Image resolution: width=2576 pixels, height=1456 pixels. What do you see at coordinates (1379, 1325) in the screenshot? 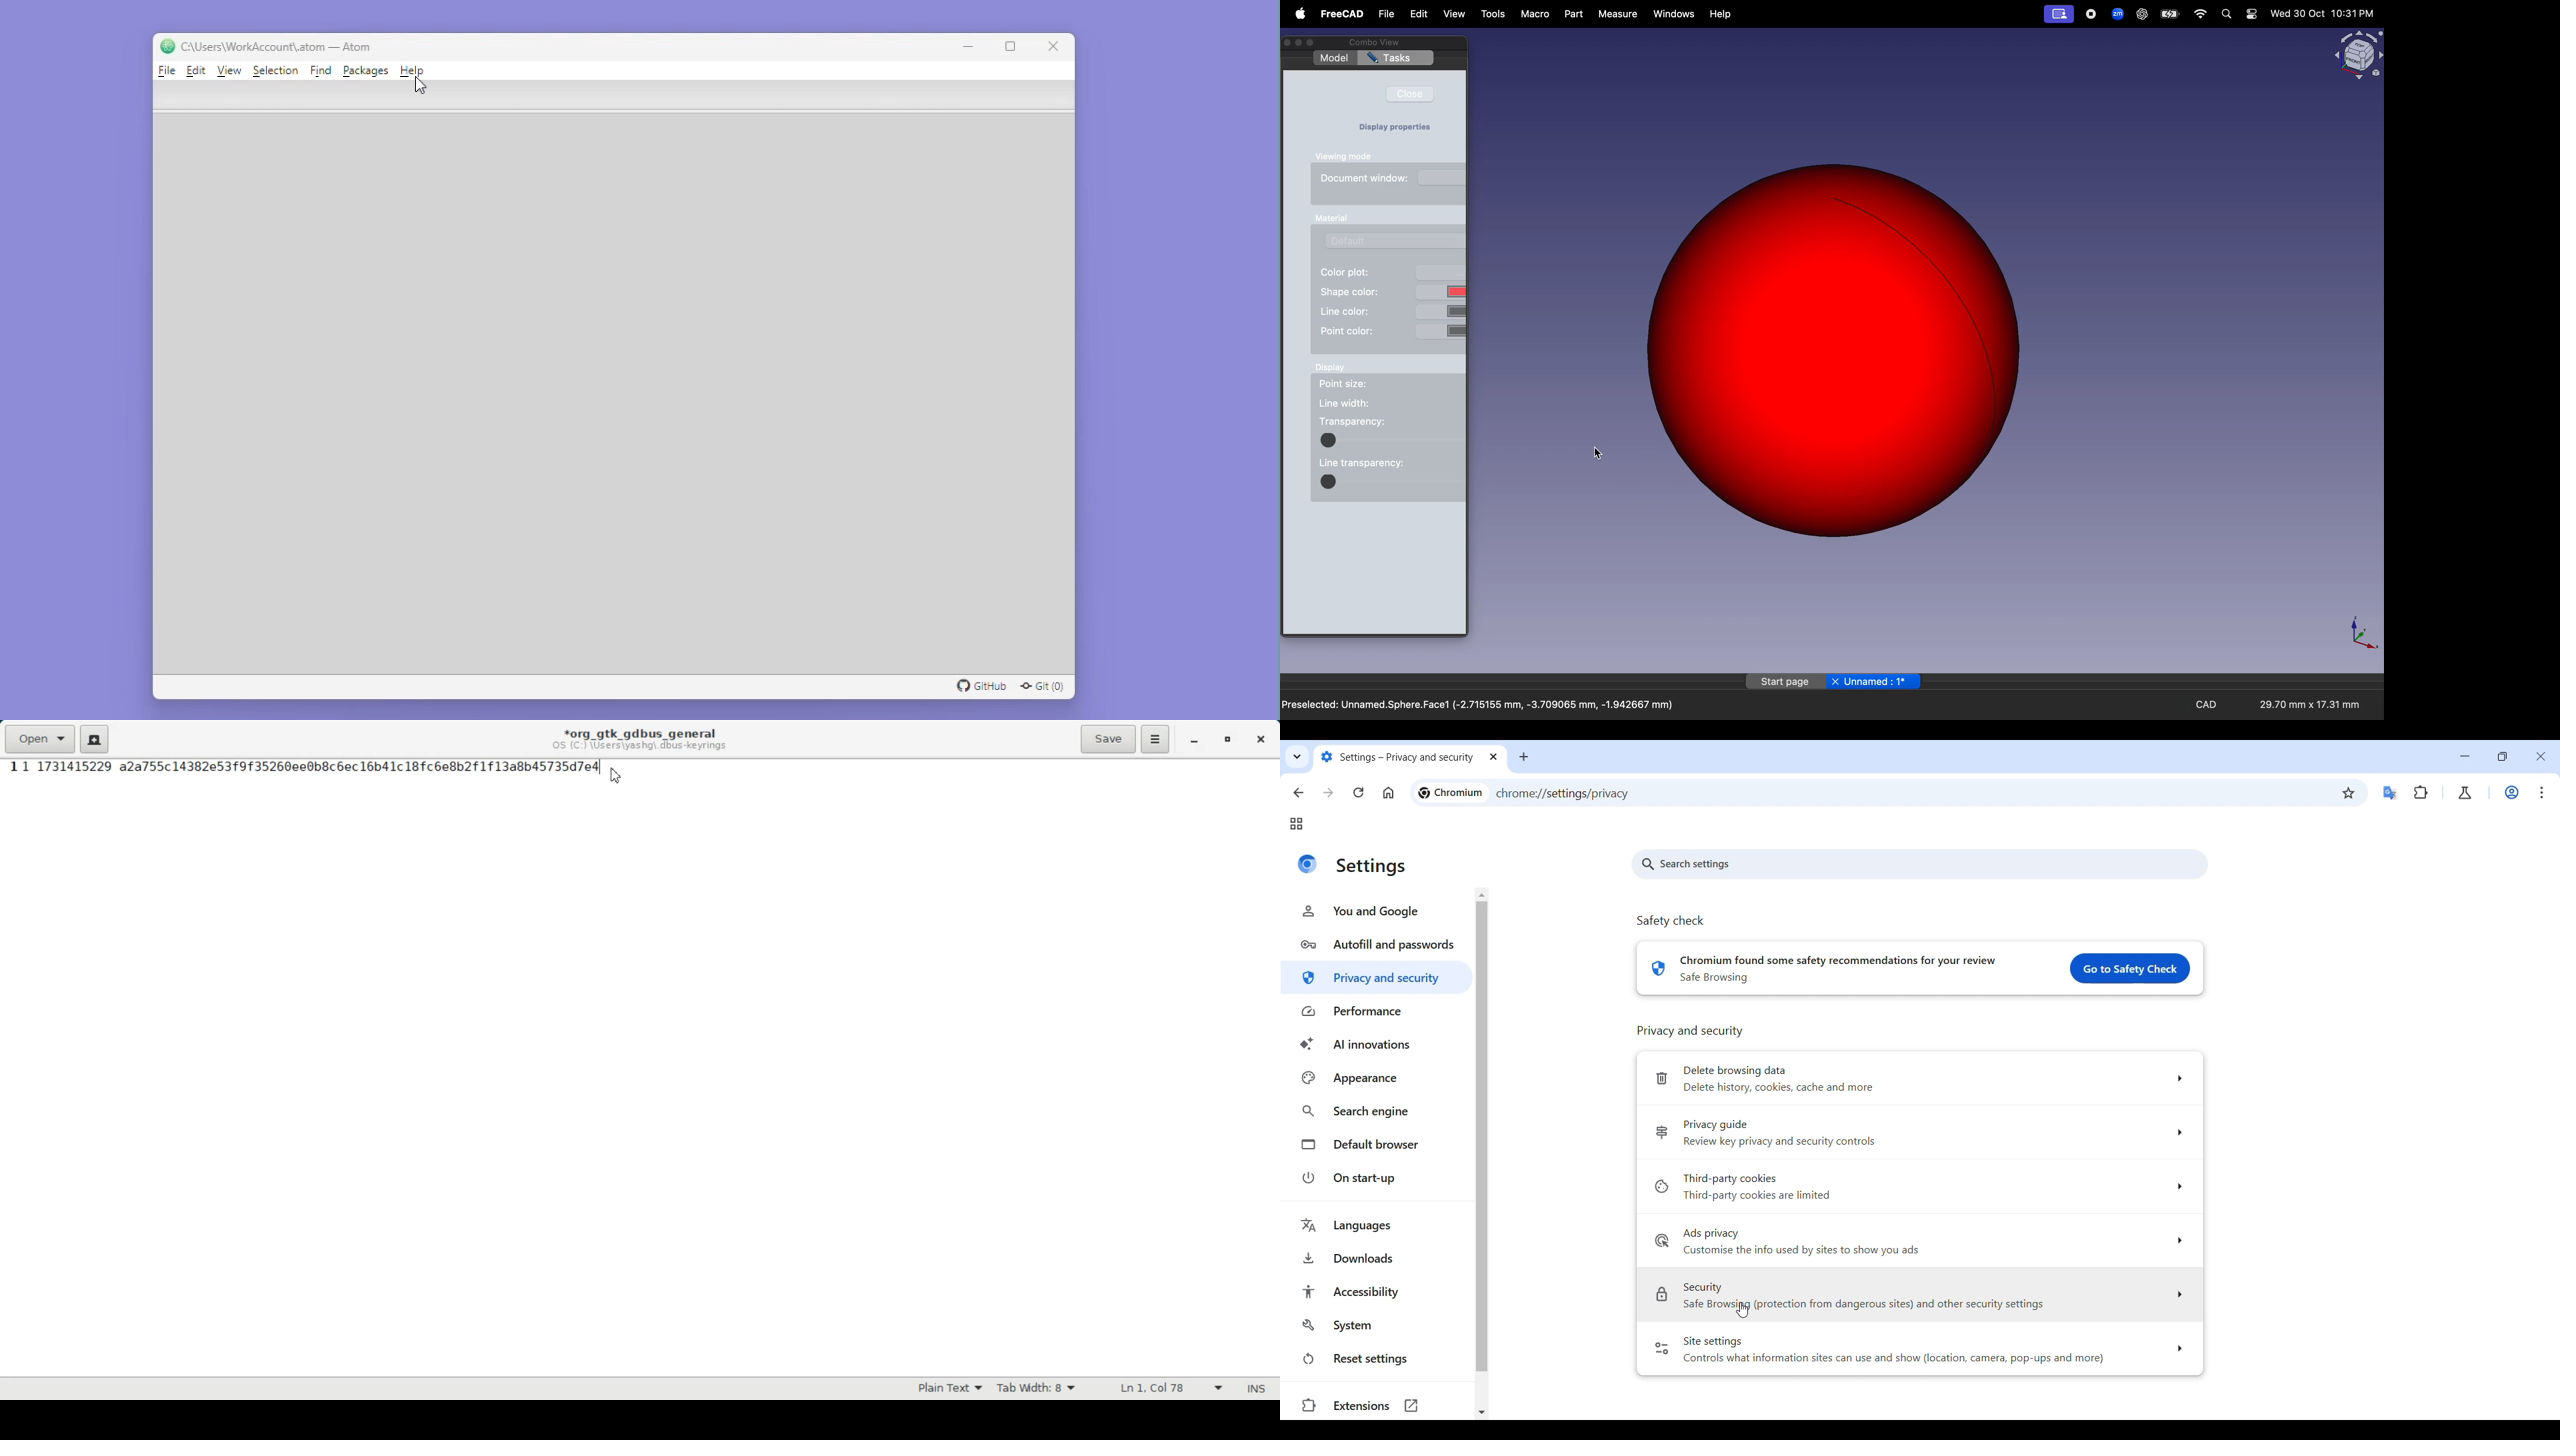
I see `System` at bounding box center [1379, 1325].